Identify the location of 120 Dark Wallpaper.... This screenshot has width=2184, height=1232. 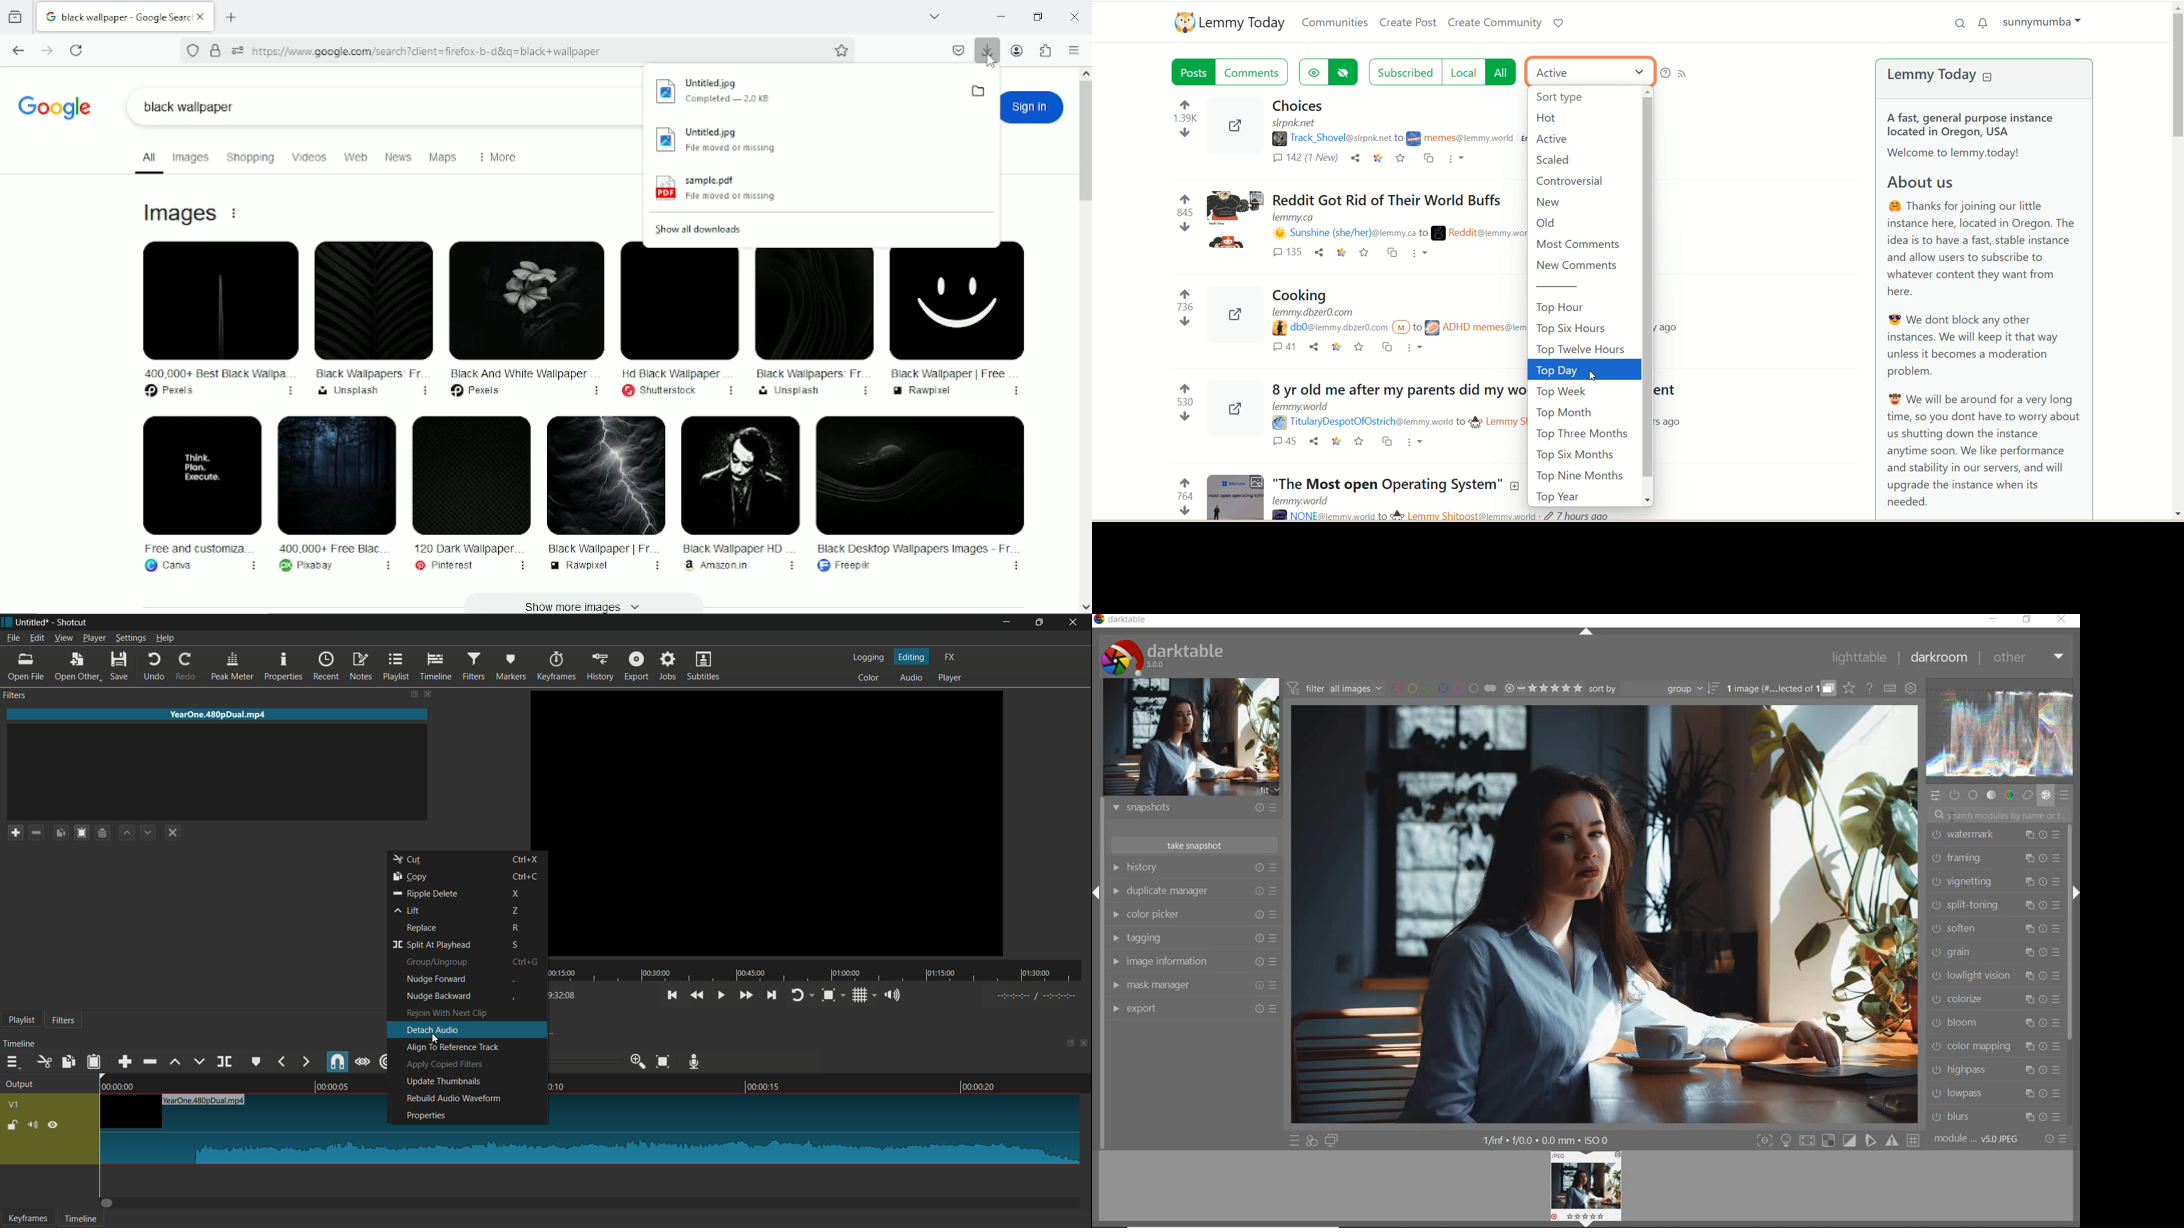
(470, 494).